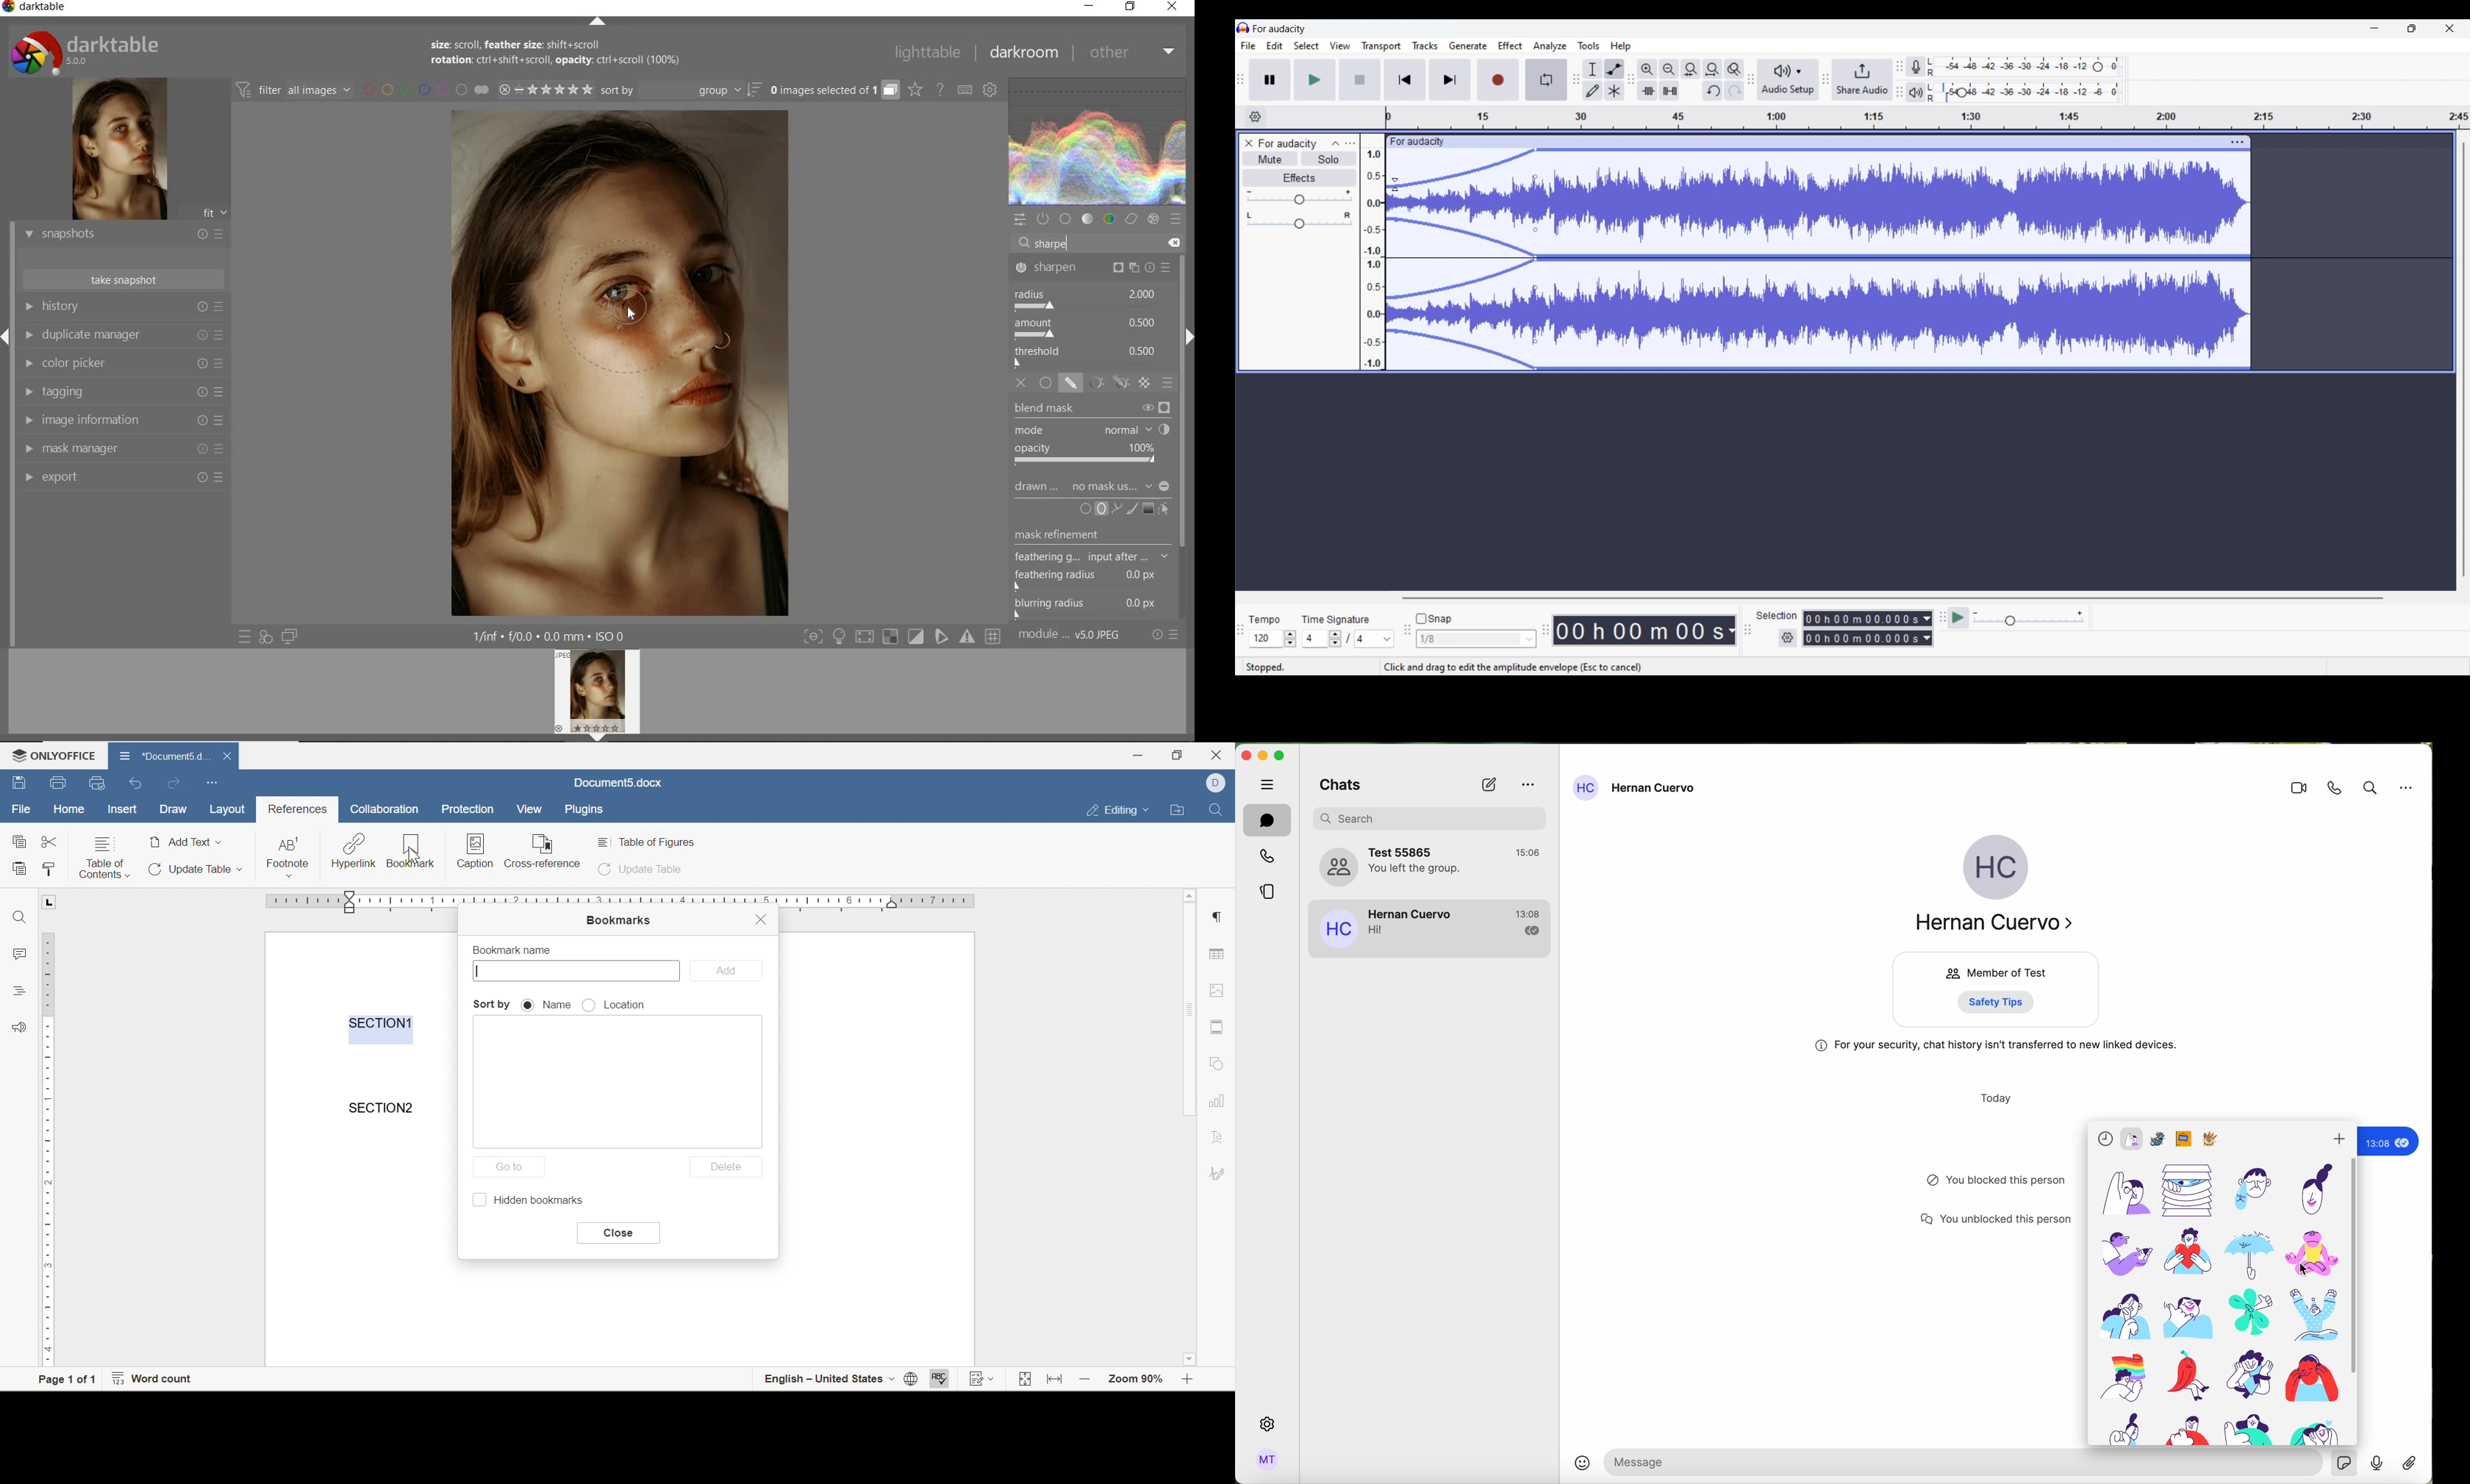 This screenshot has width=2492, height=1484. Describe the element at coordinates (1349, 639) in the screenshot. I see `Time signature settings` at that location.